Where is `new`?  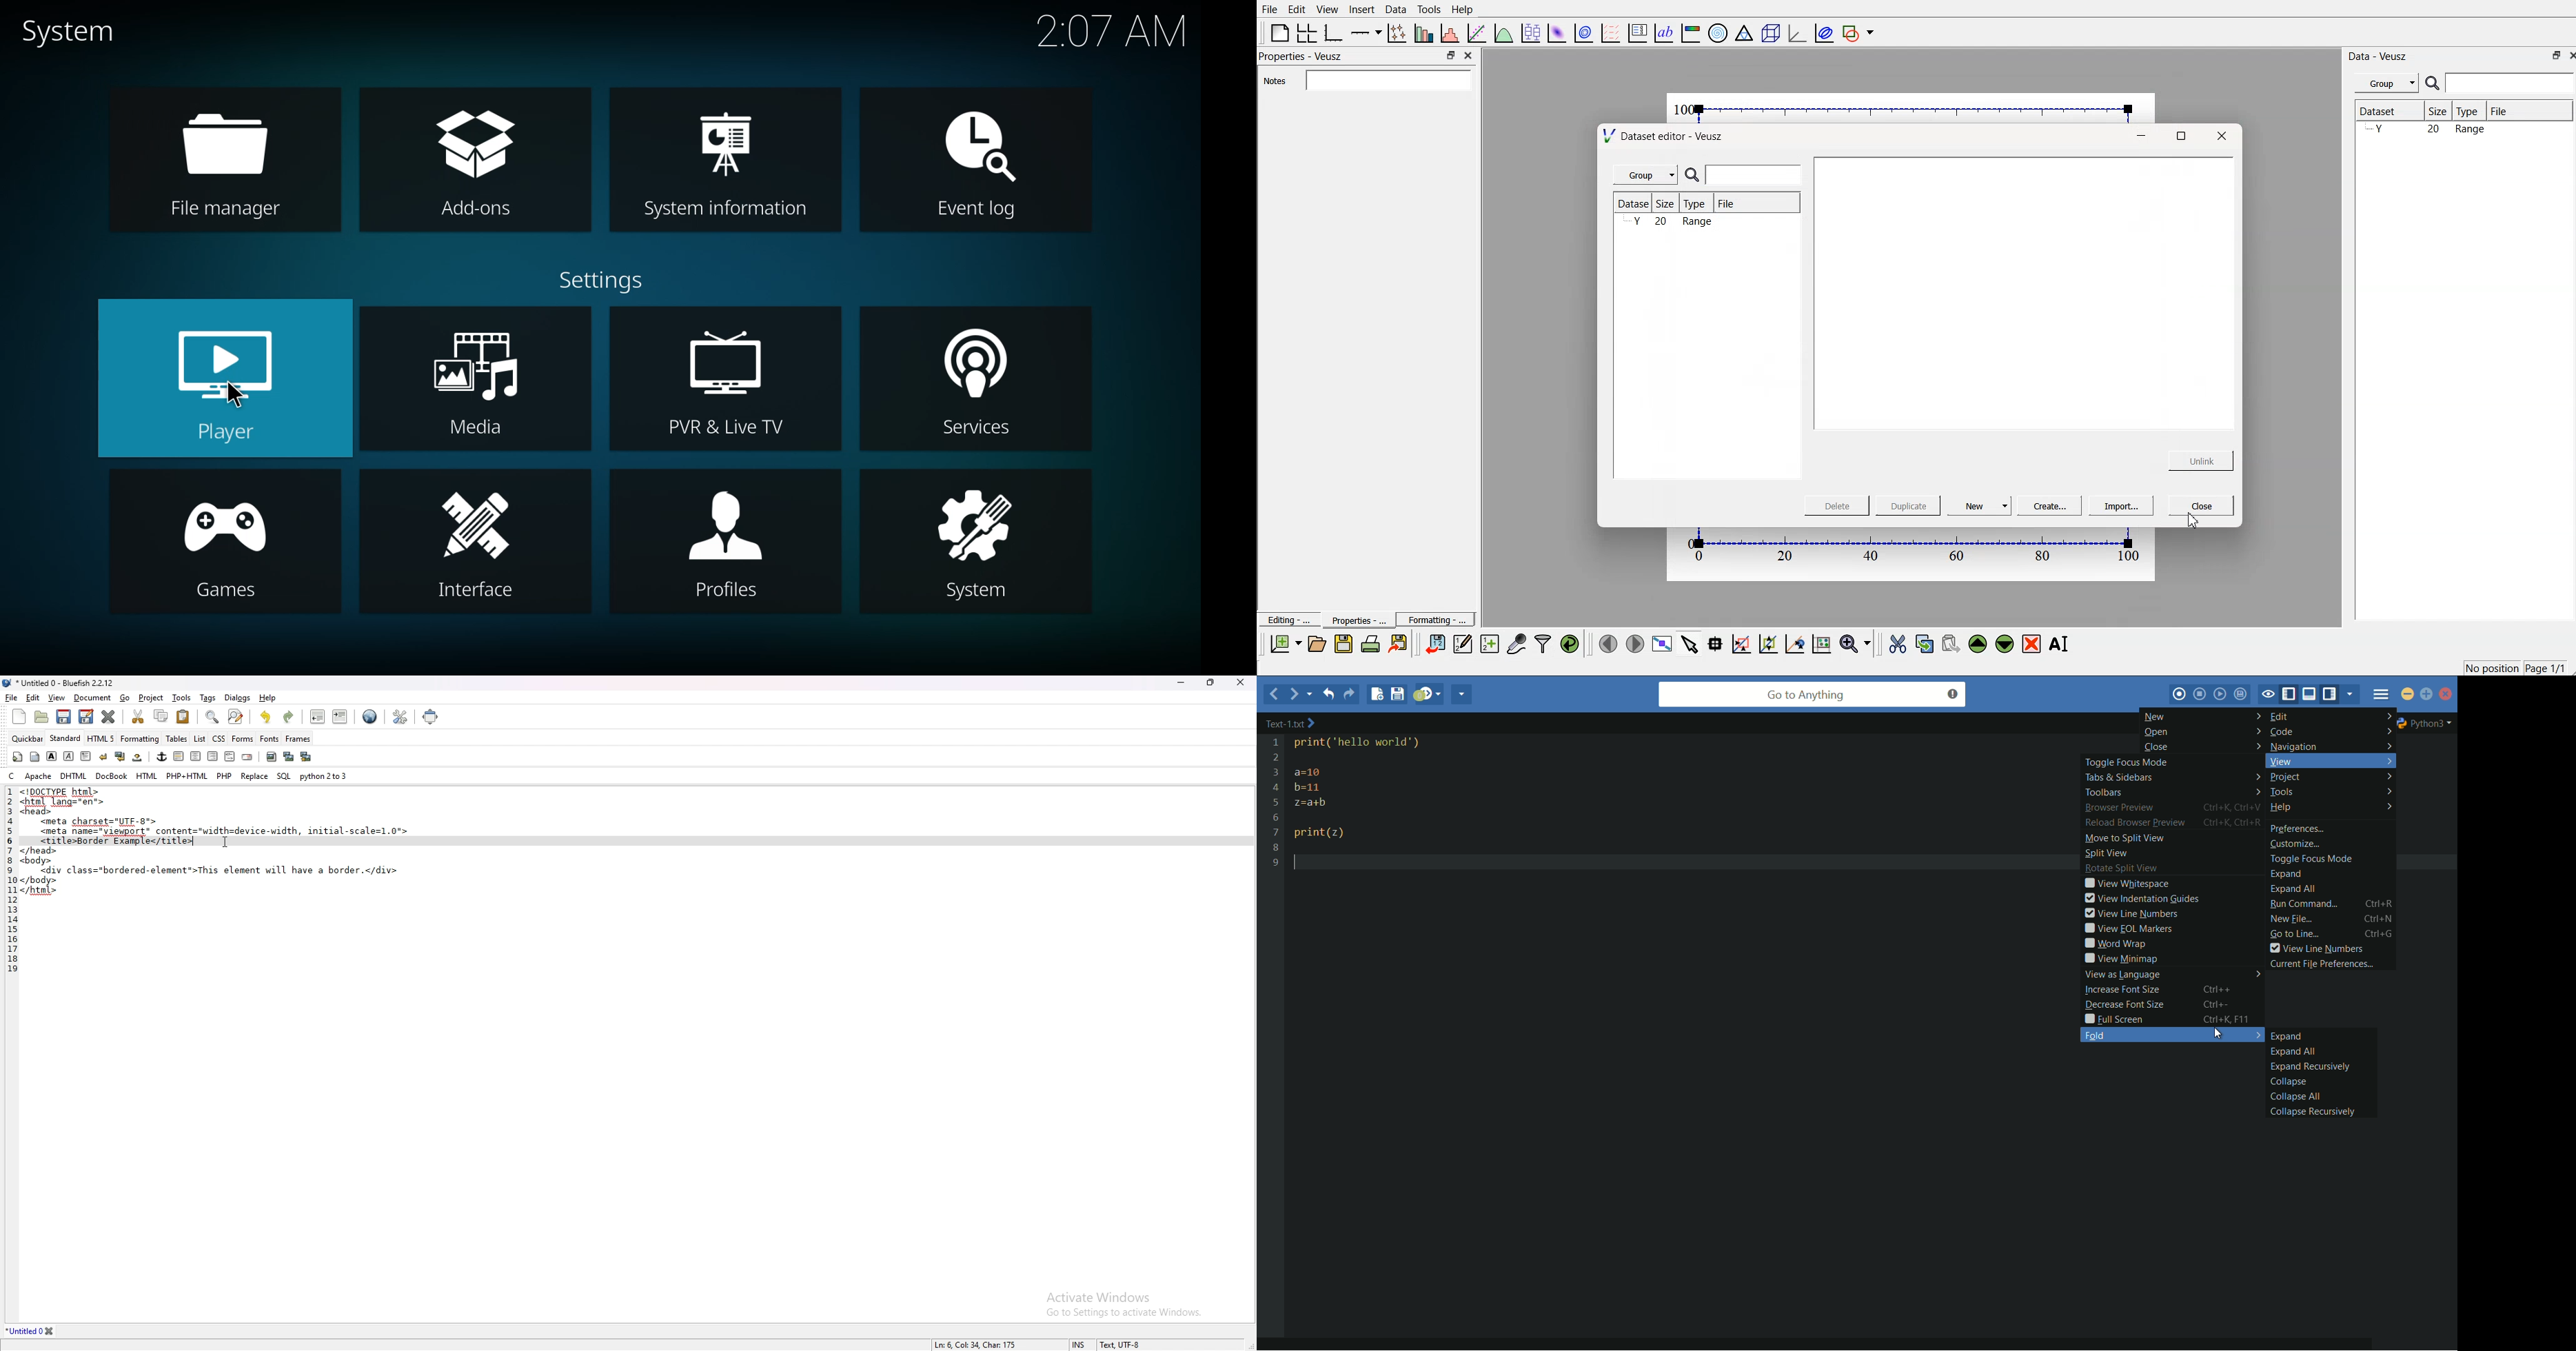
new is located at coordinates (18, 717).